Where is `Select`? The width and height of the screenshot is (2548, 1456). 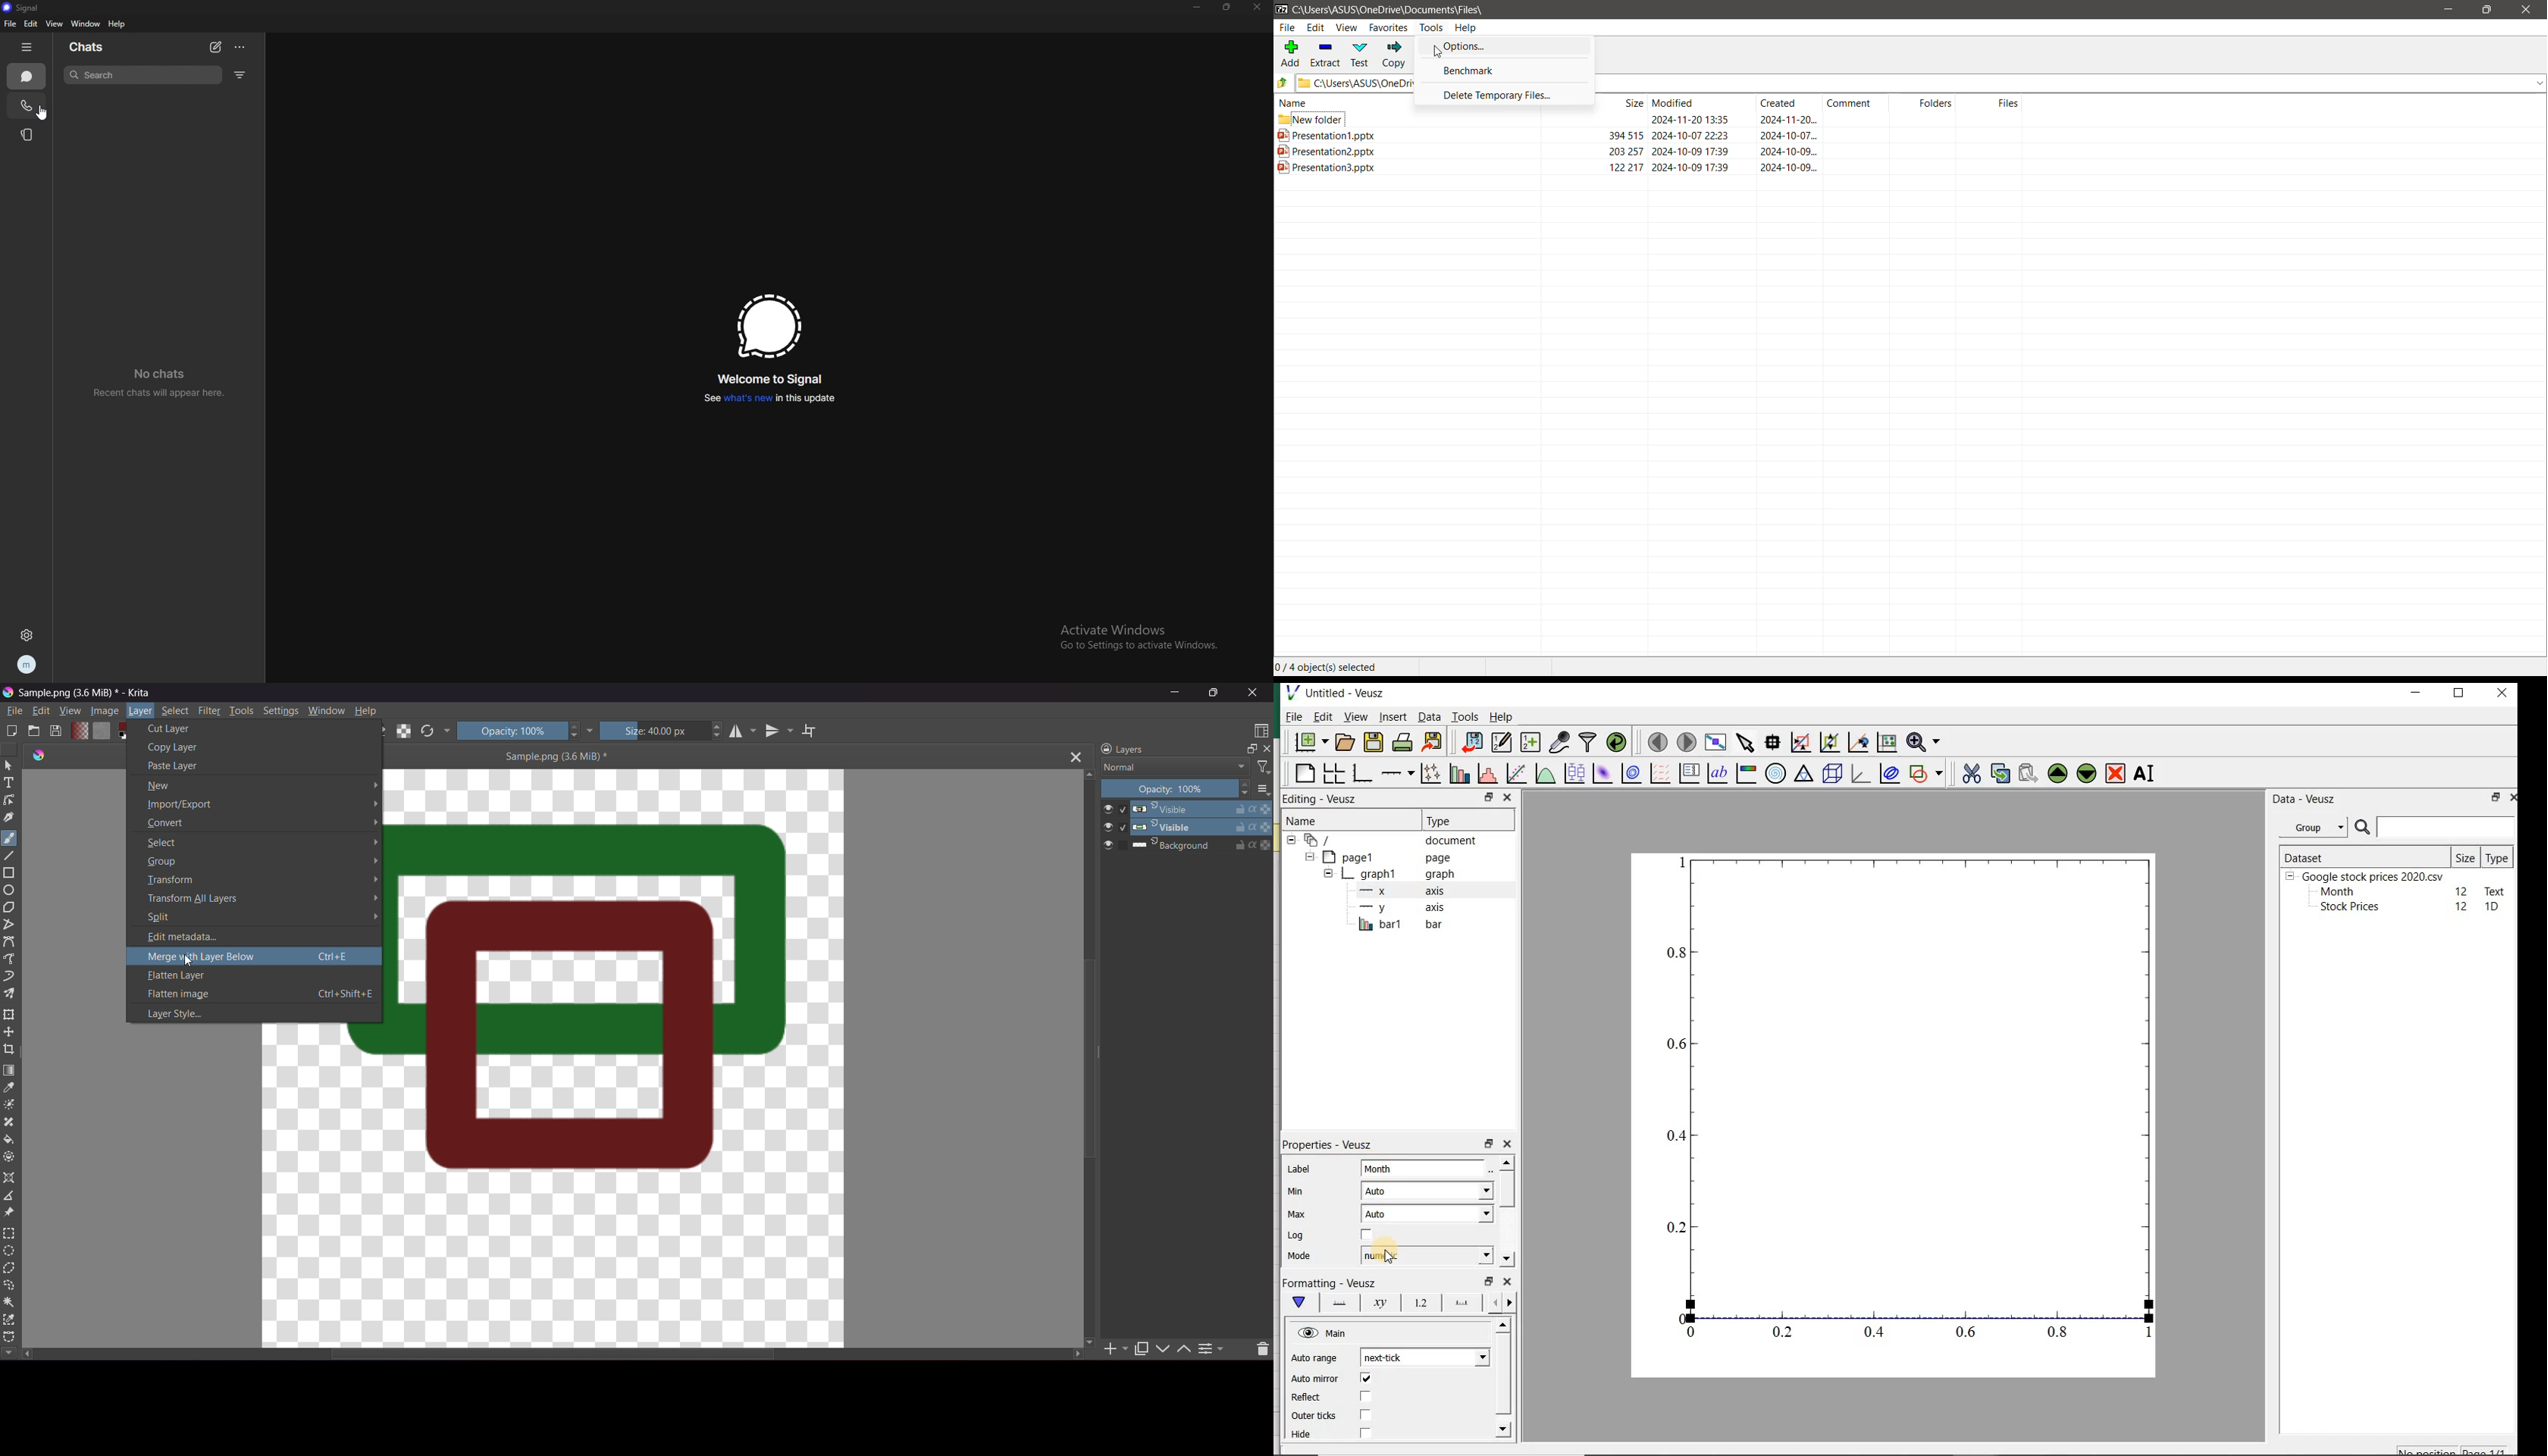 Select is located at coordinates (176, 711).